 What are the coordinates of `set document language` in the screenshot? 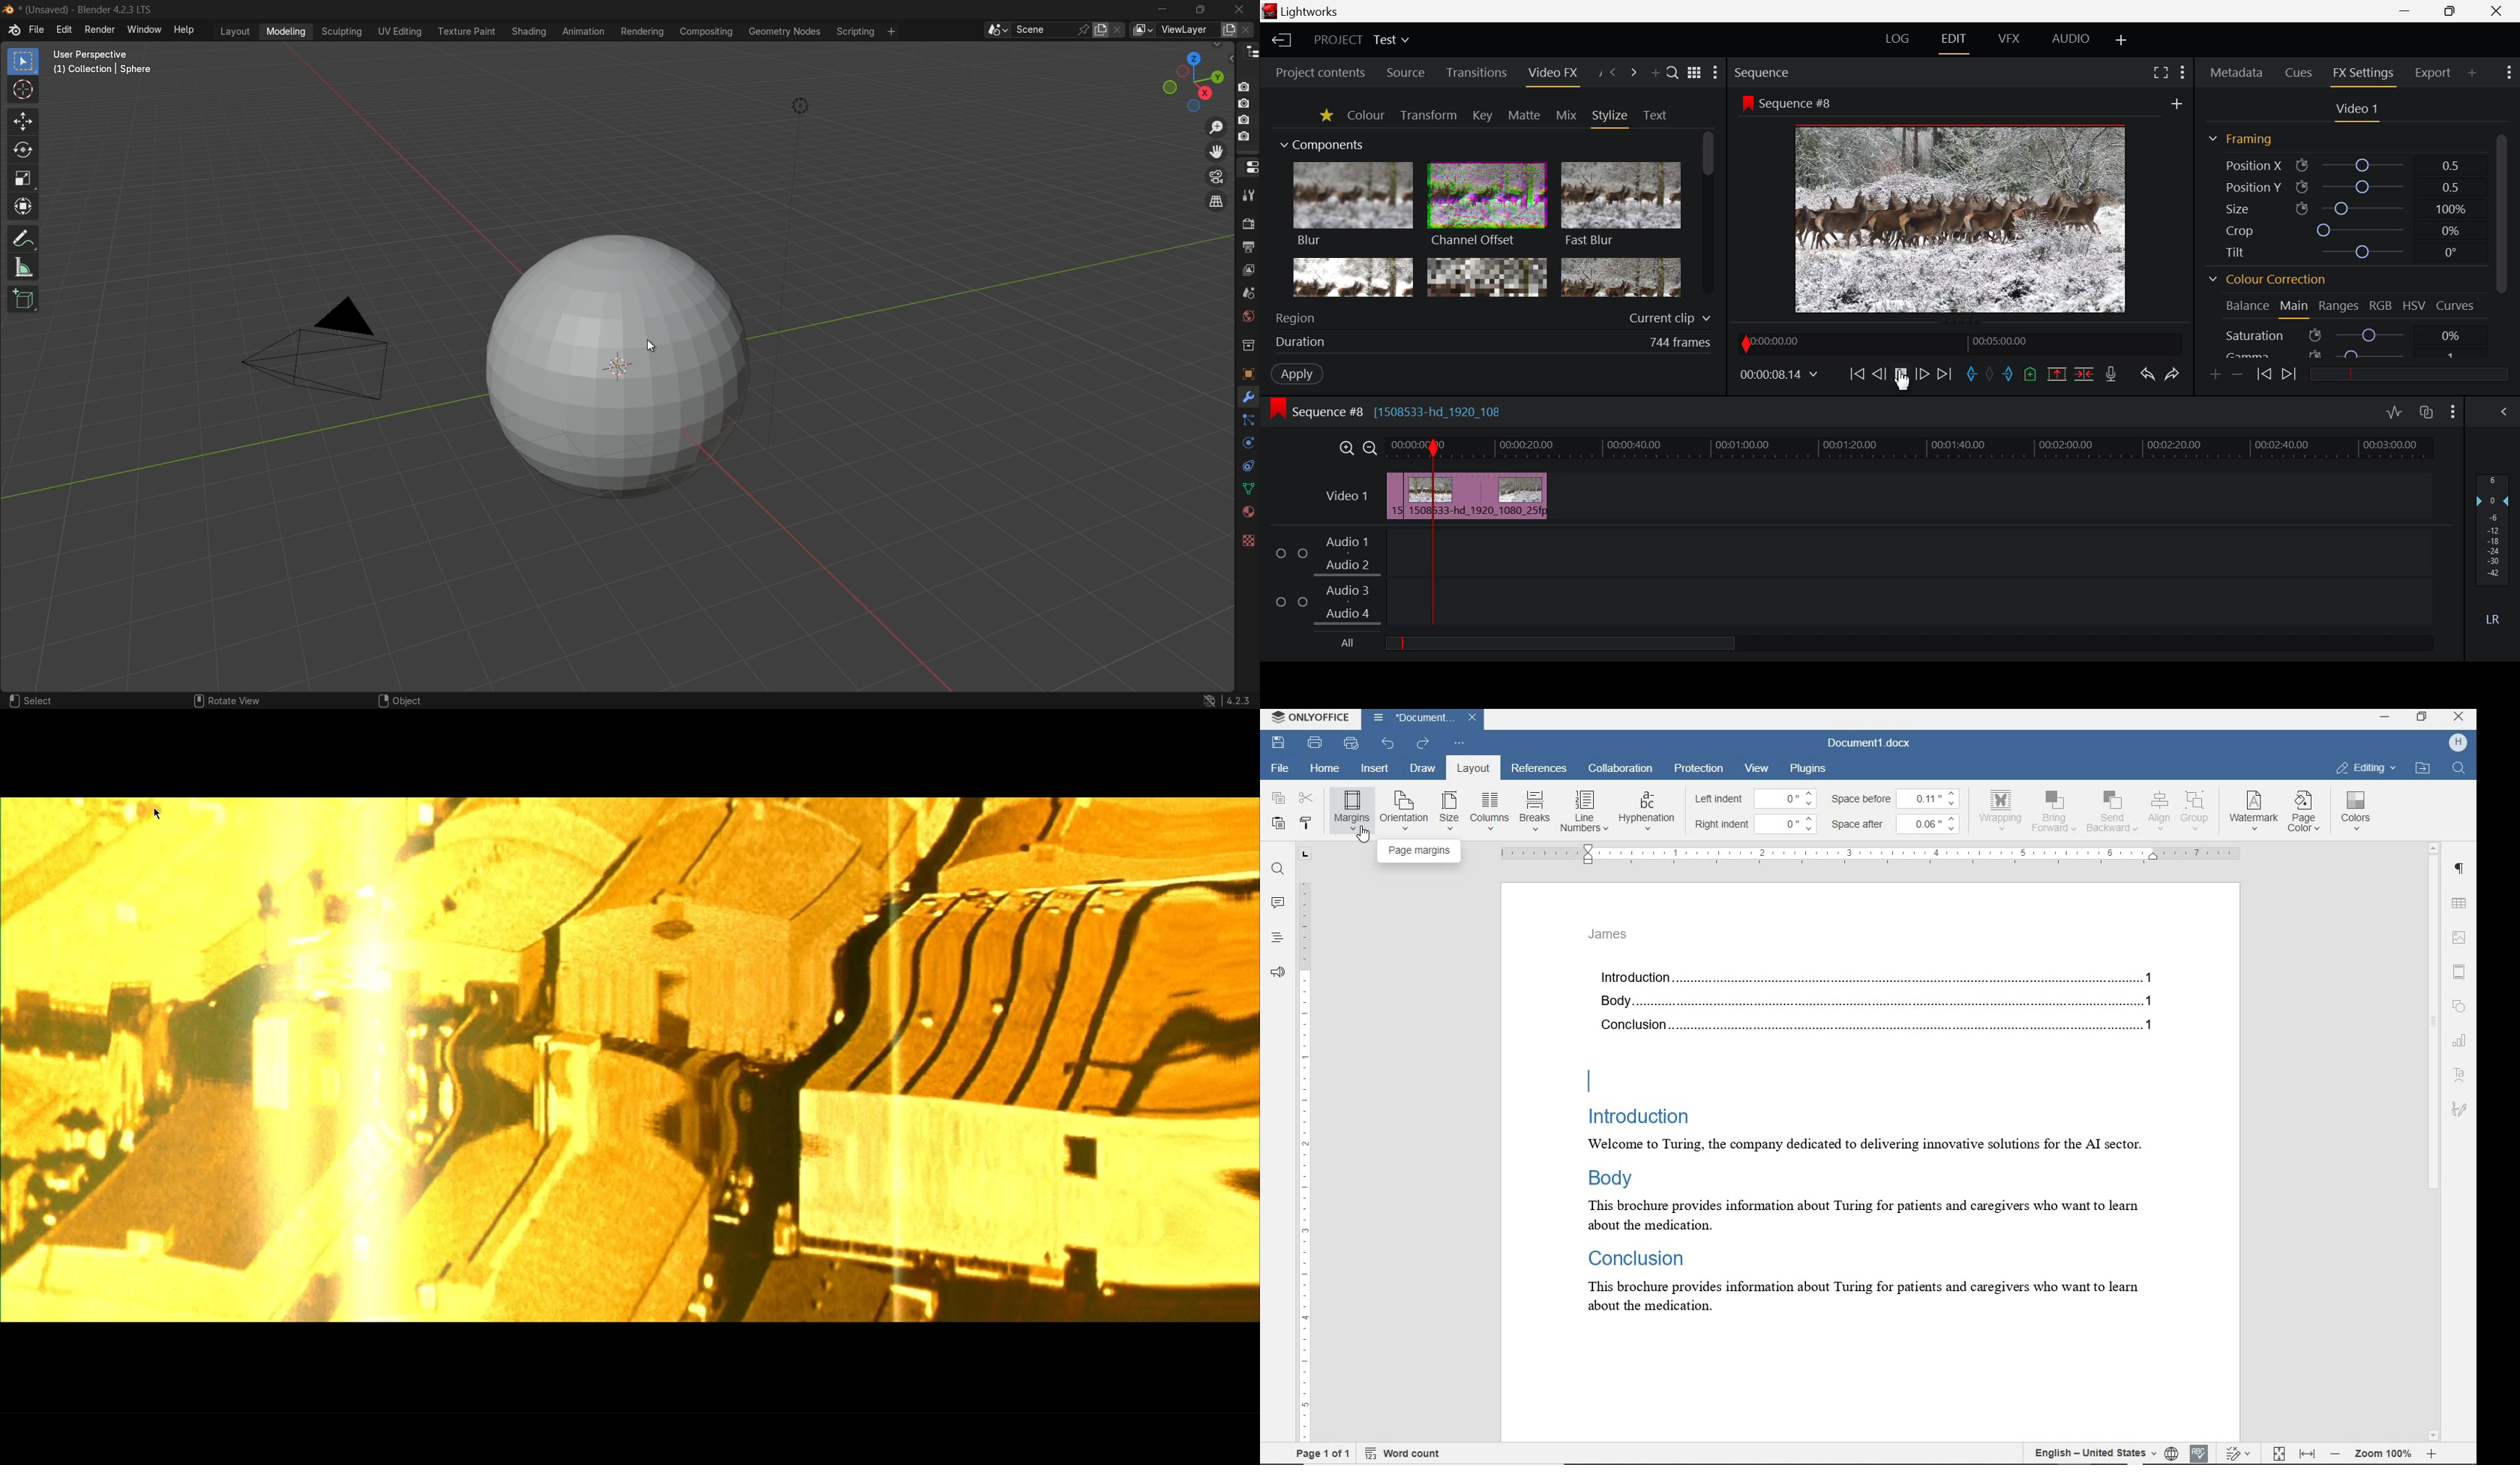 It's located at (2171, 1451).